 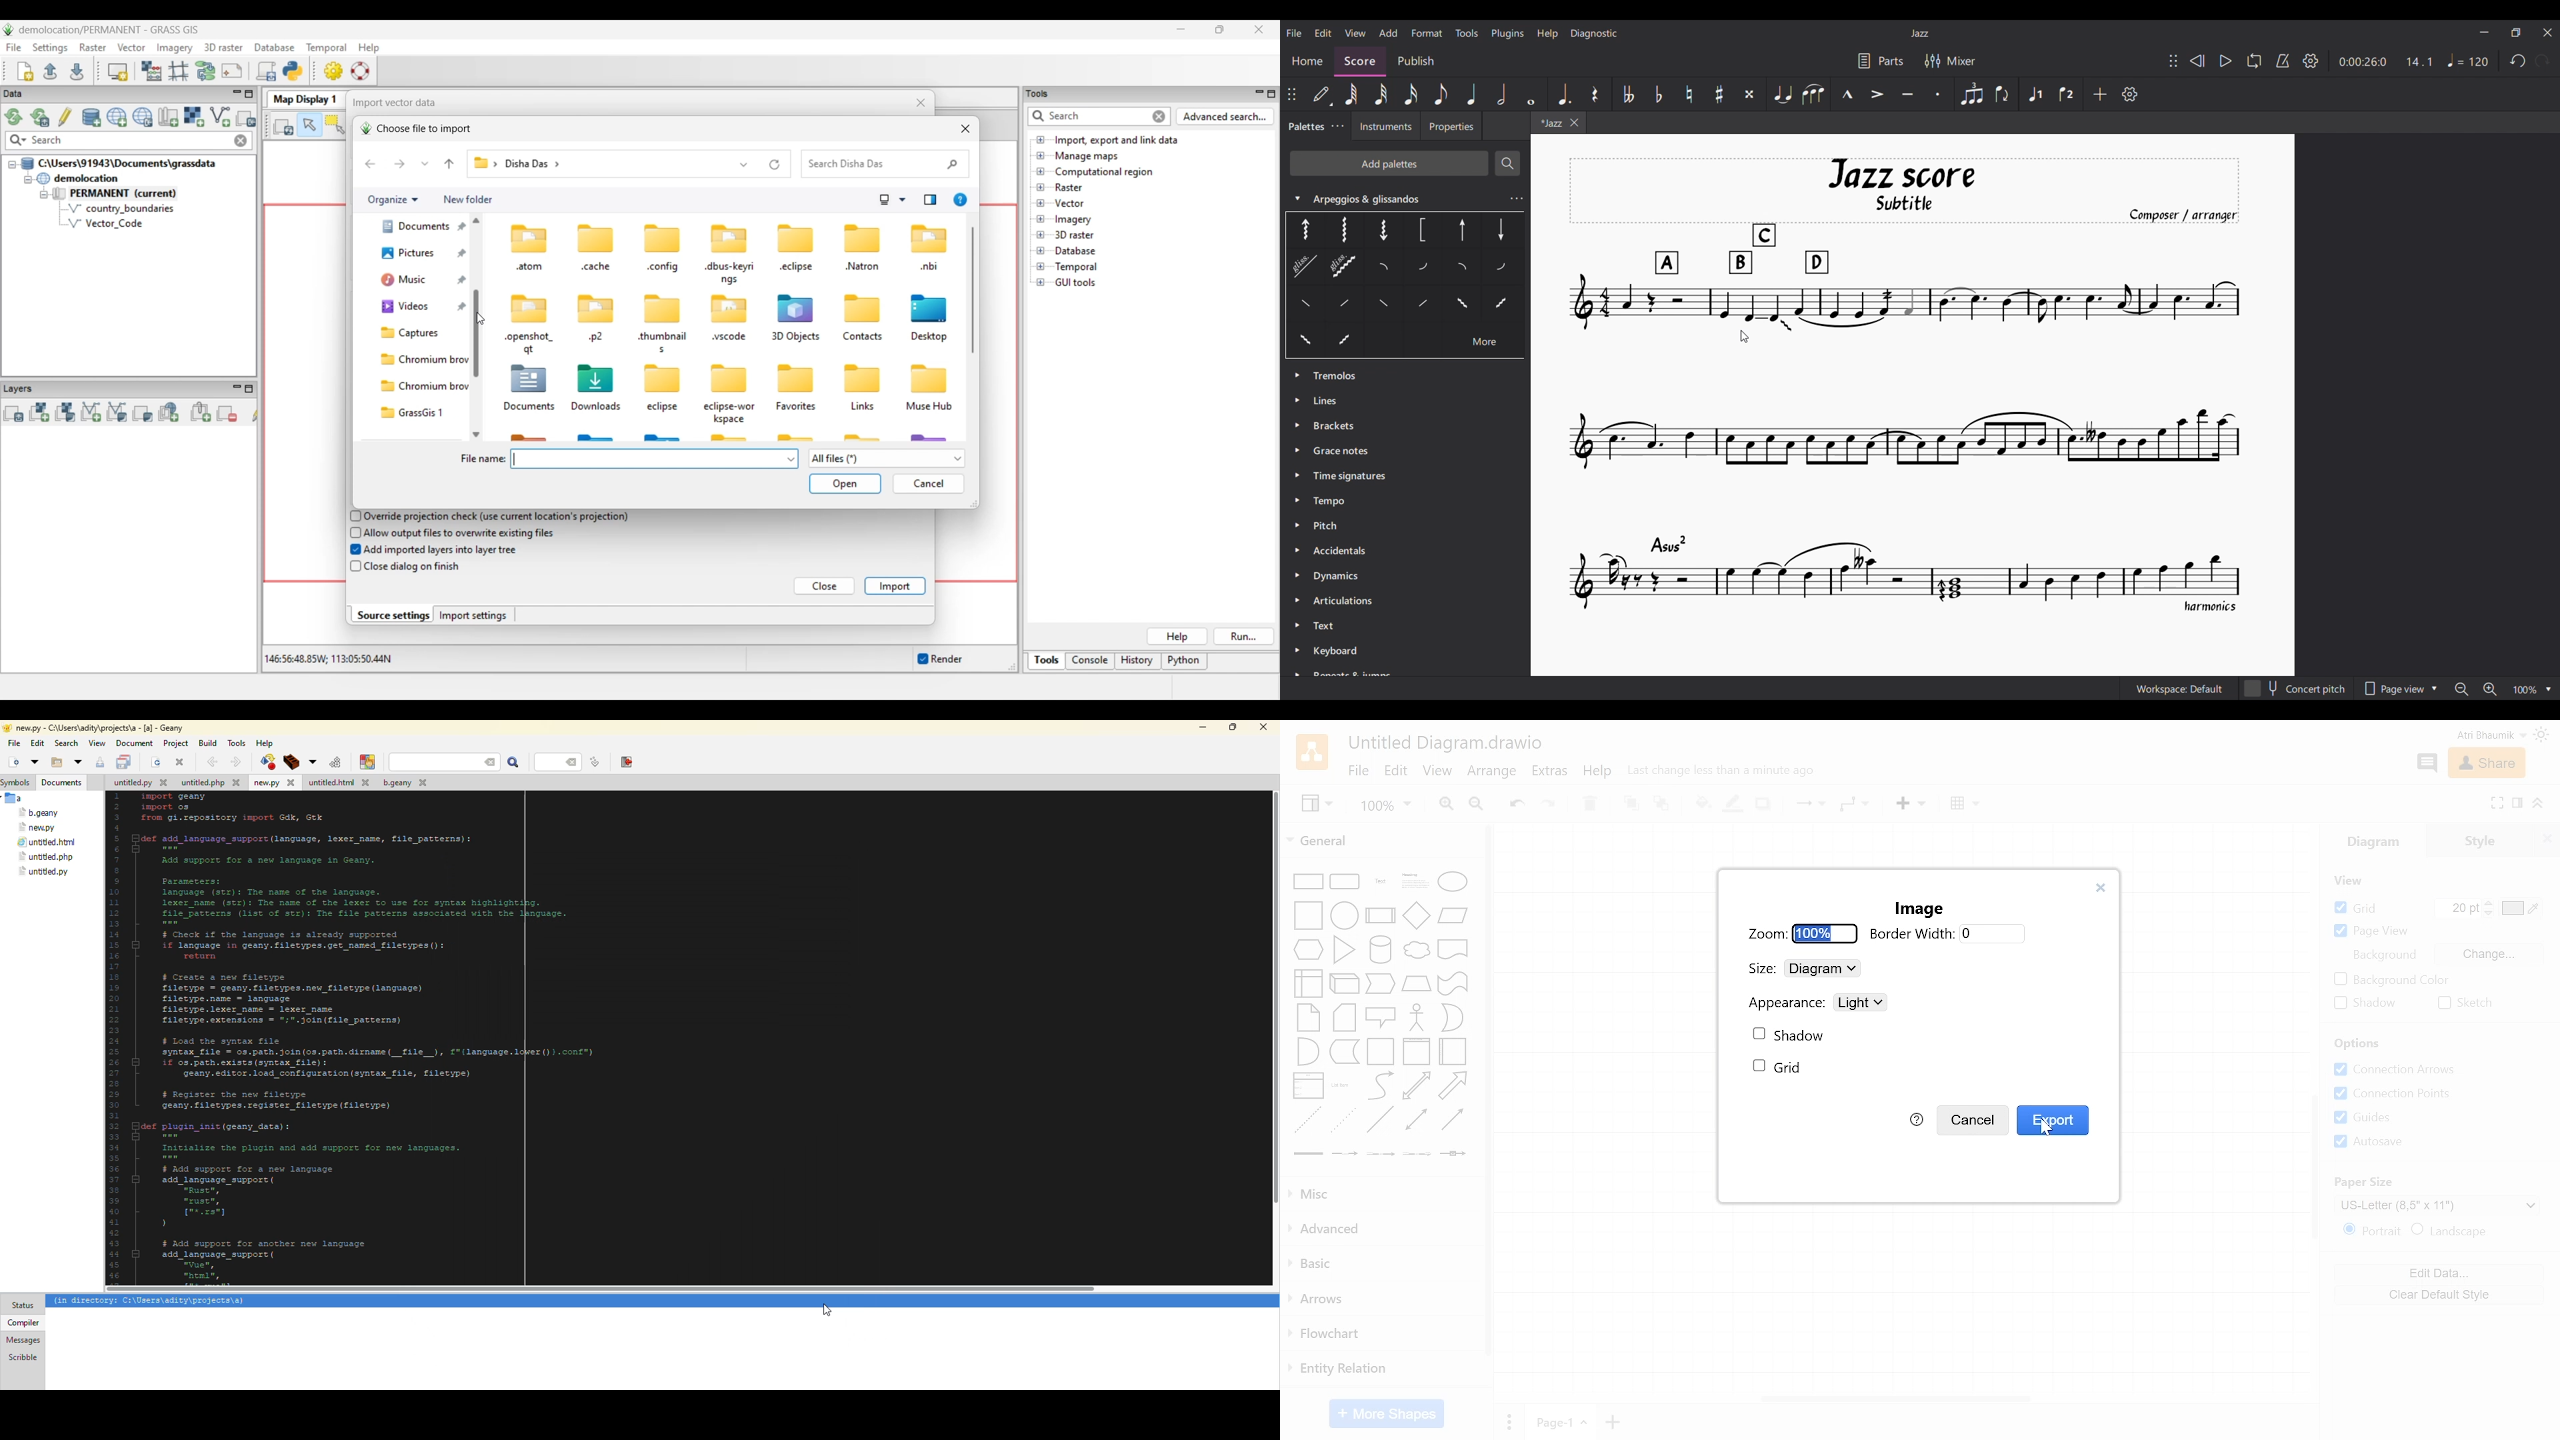 What do you see at coordinates (1550, 772) in the screenshot?
I see `Extras` at bounding box center [1550, 772].